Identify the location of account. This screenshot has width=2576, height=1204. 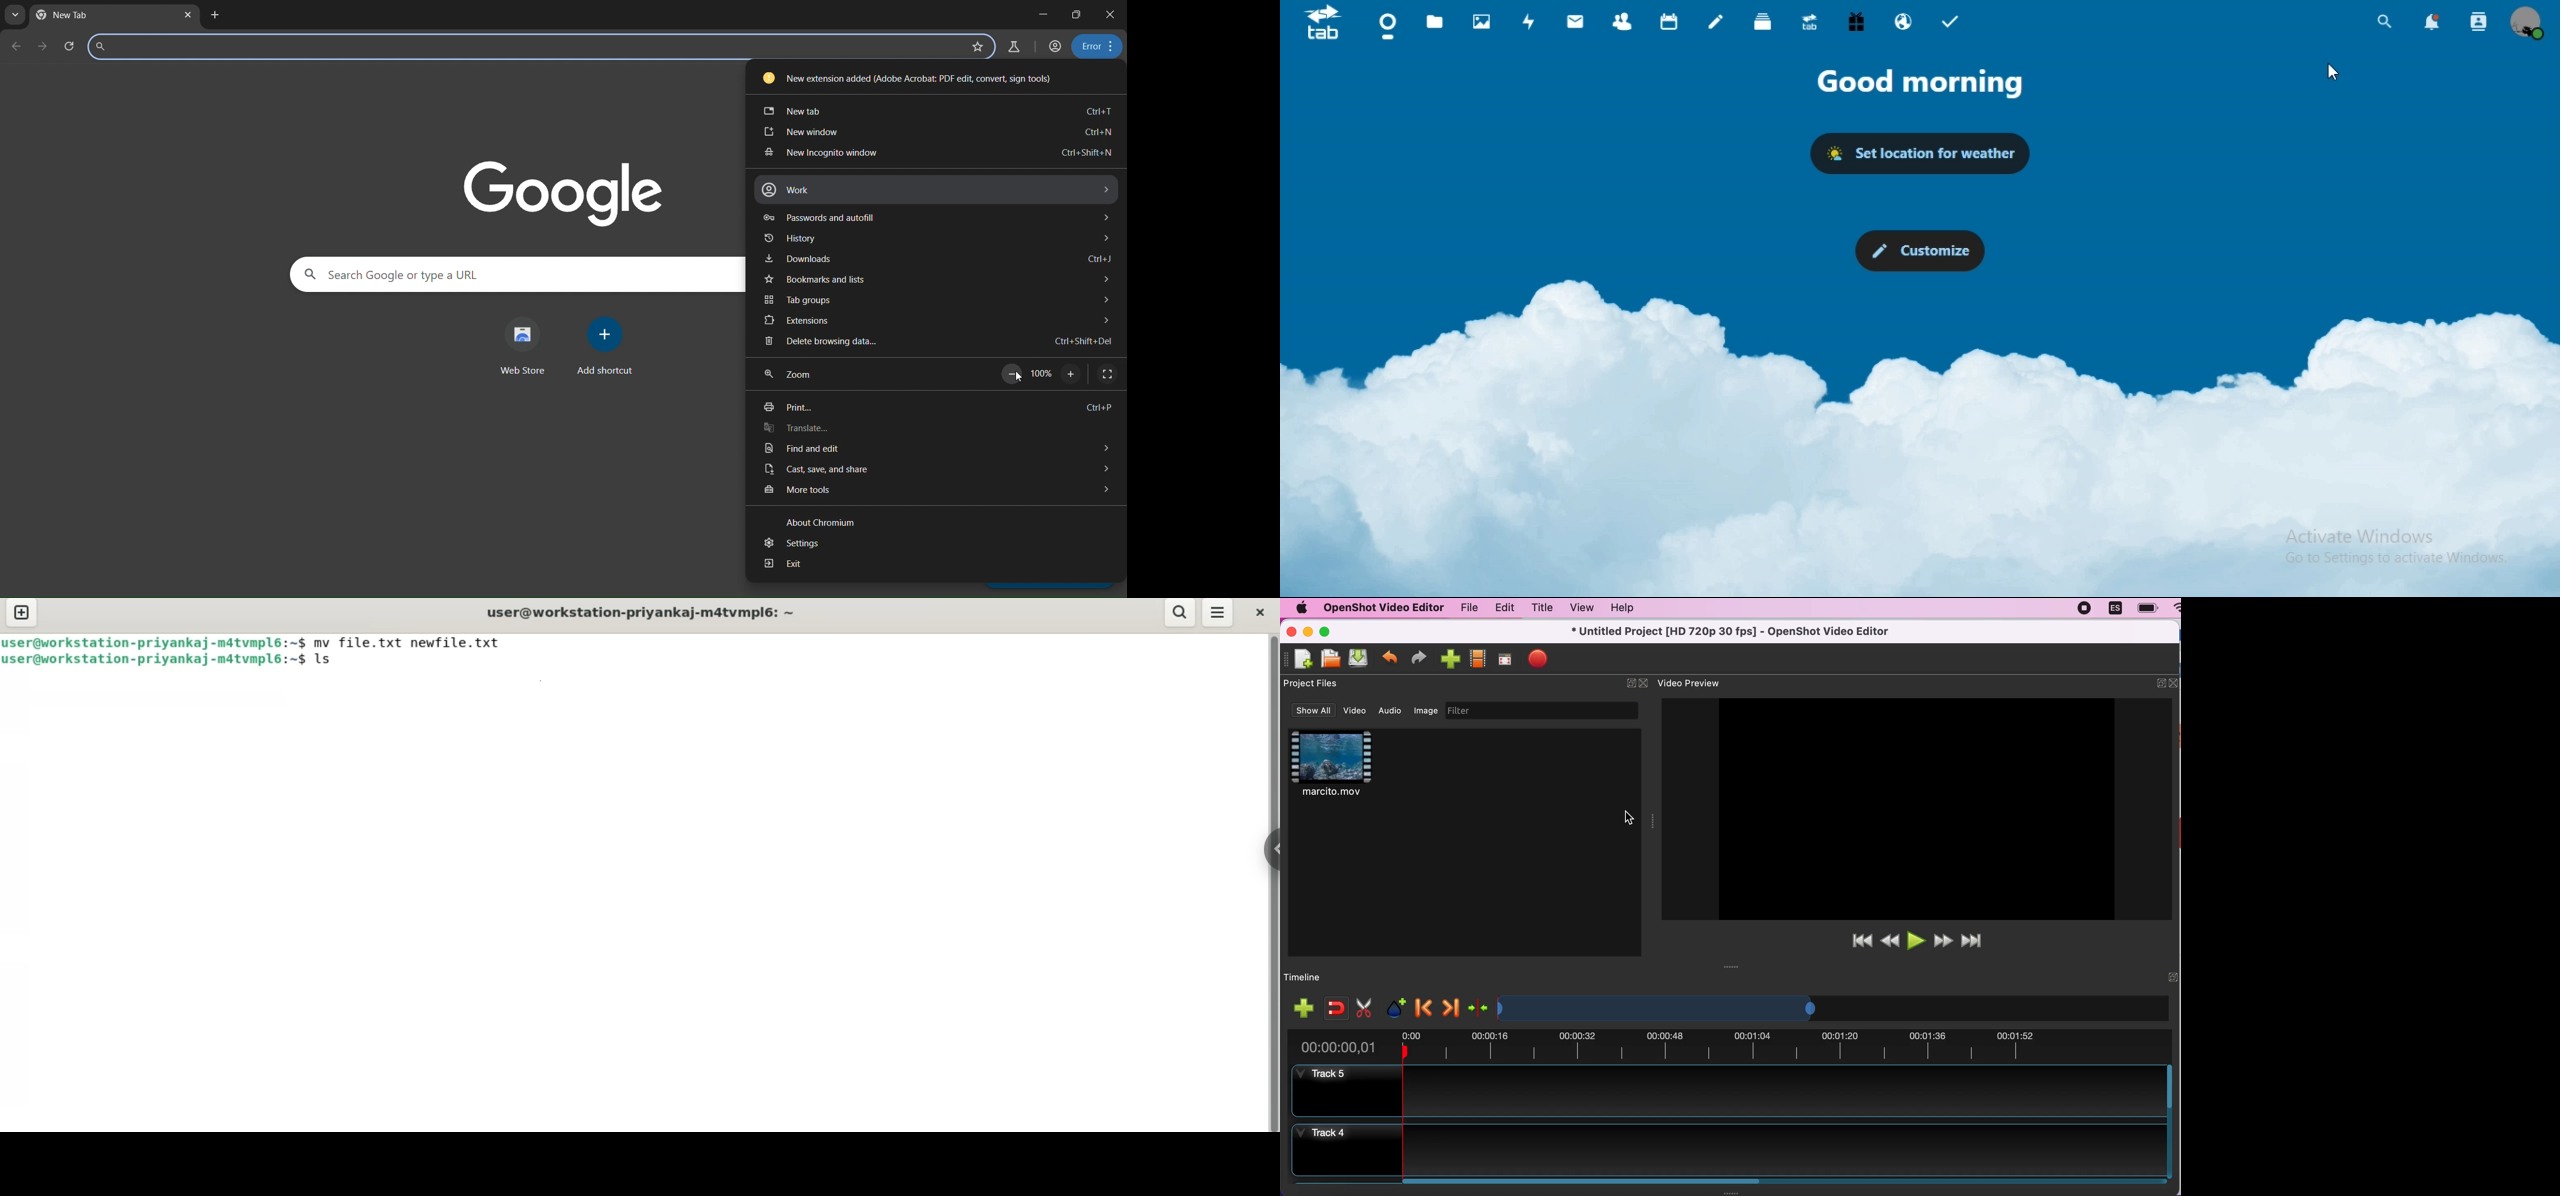
(1057, 46).